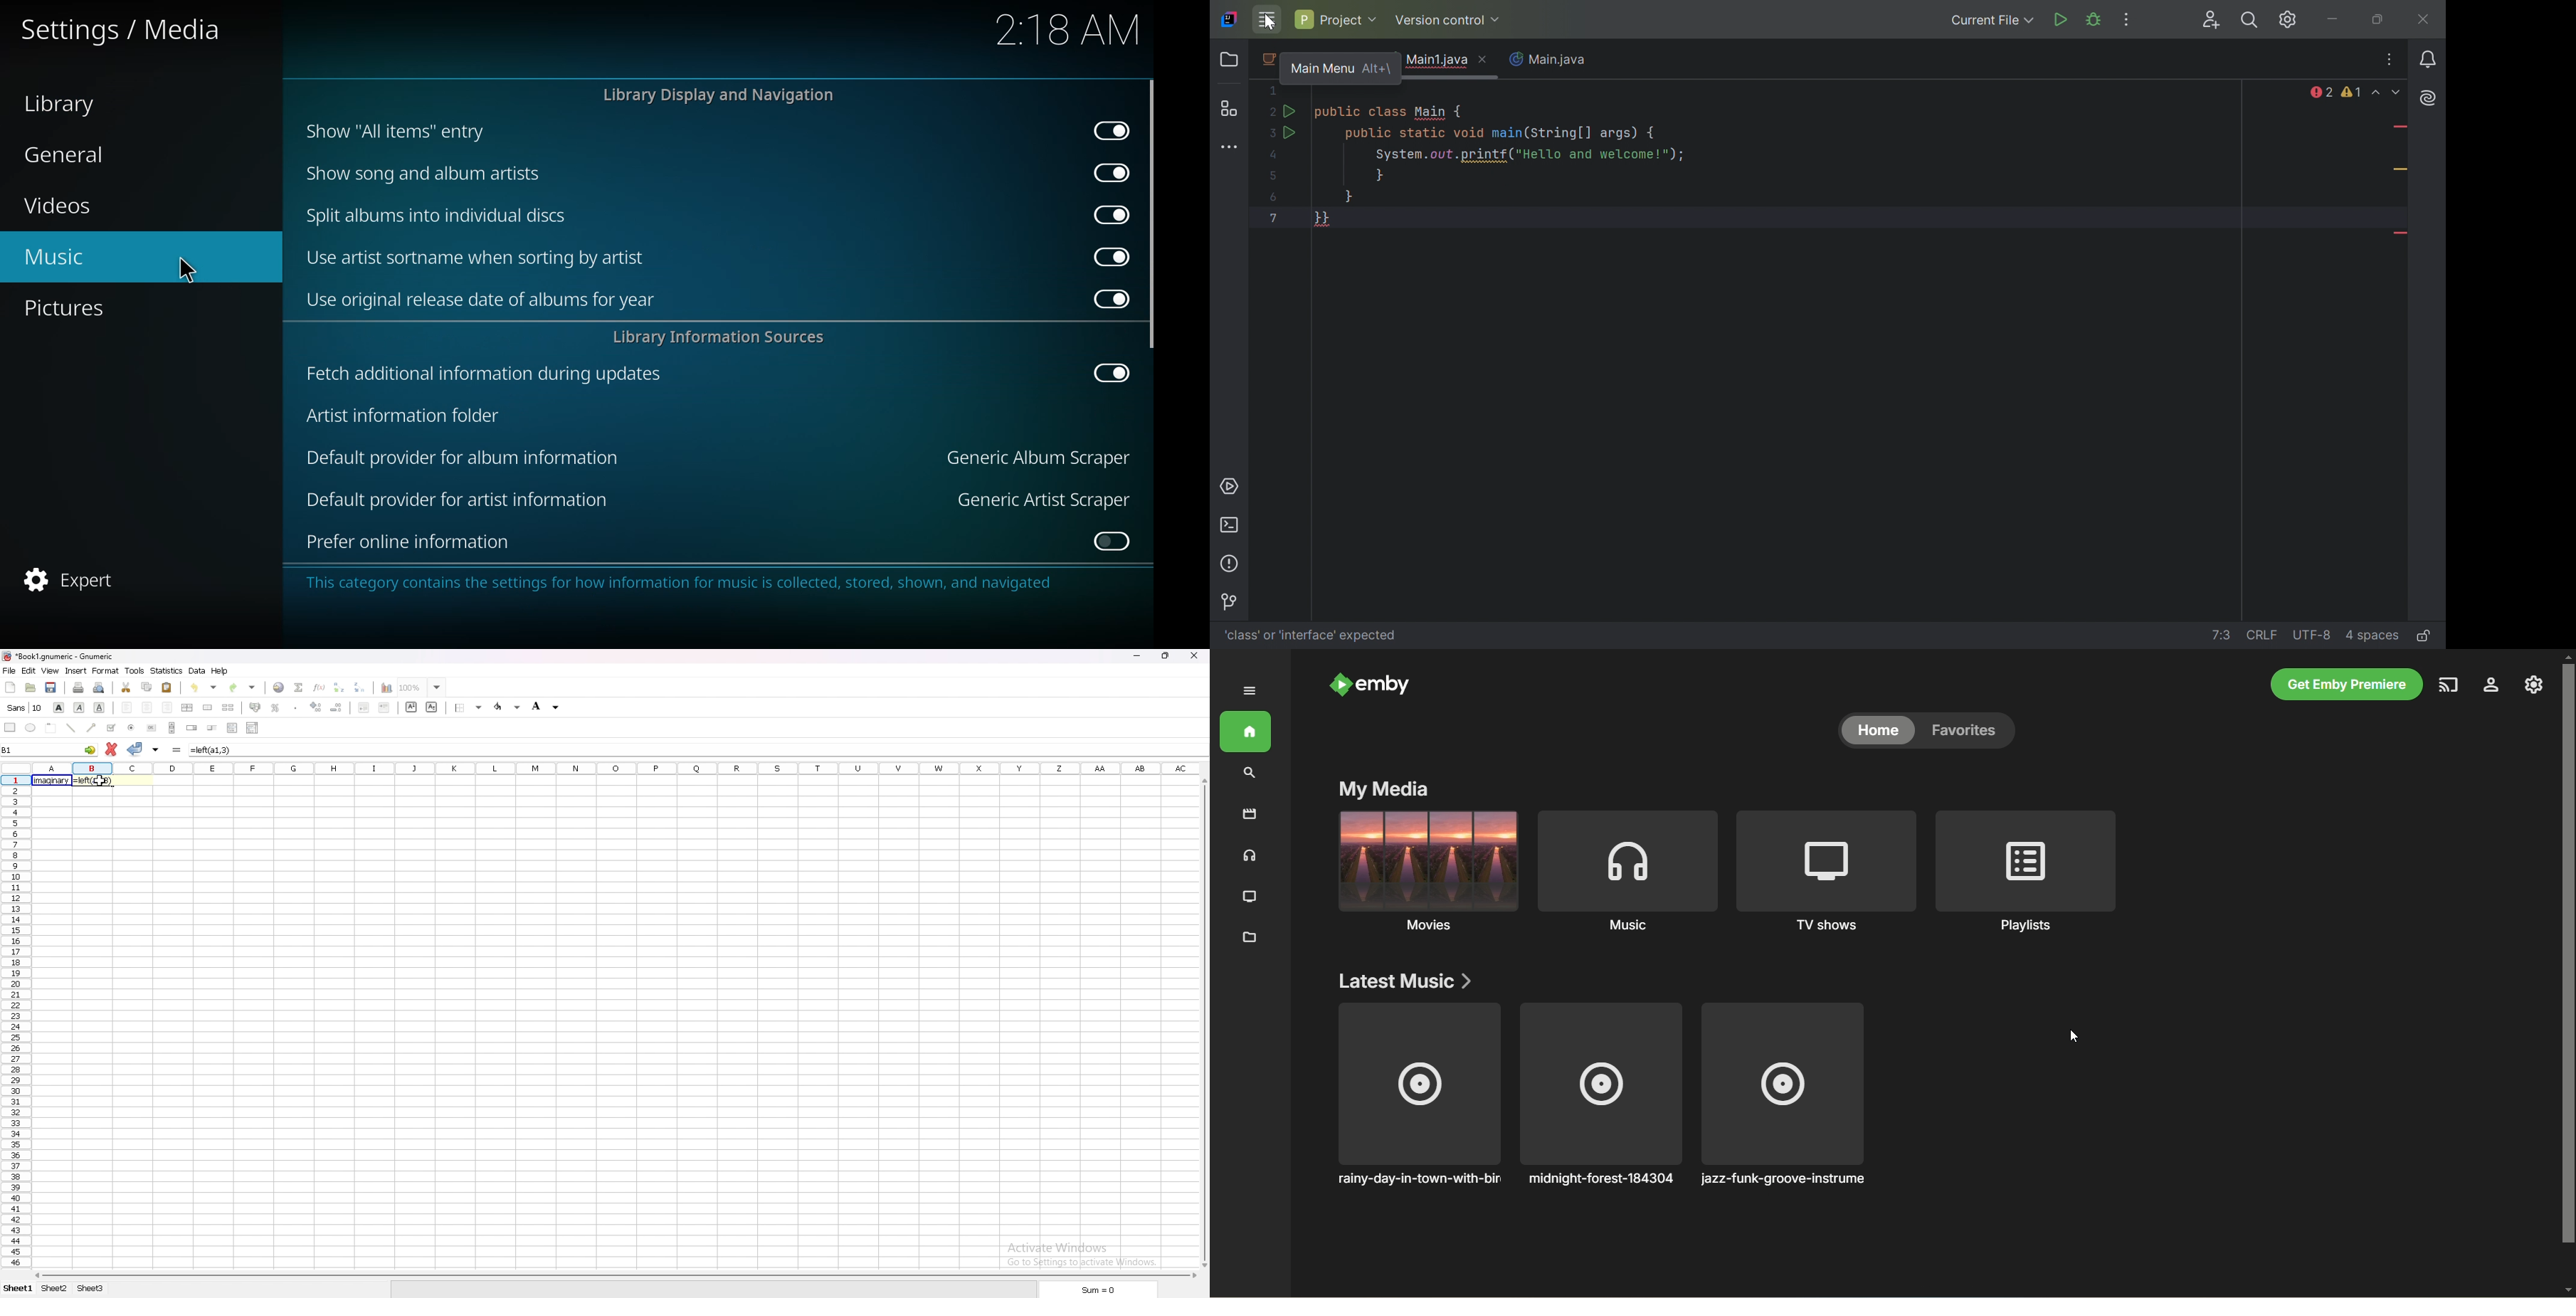  What do you see at coordinates (1098, 1289) in the screenshot?
I see `sum` at bounding box center [1098, 1289].